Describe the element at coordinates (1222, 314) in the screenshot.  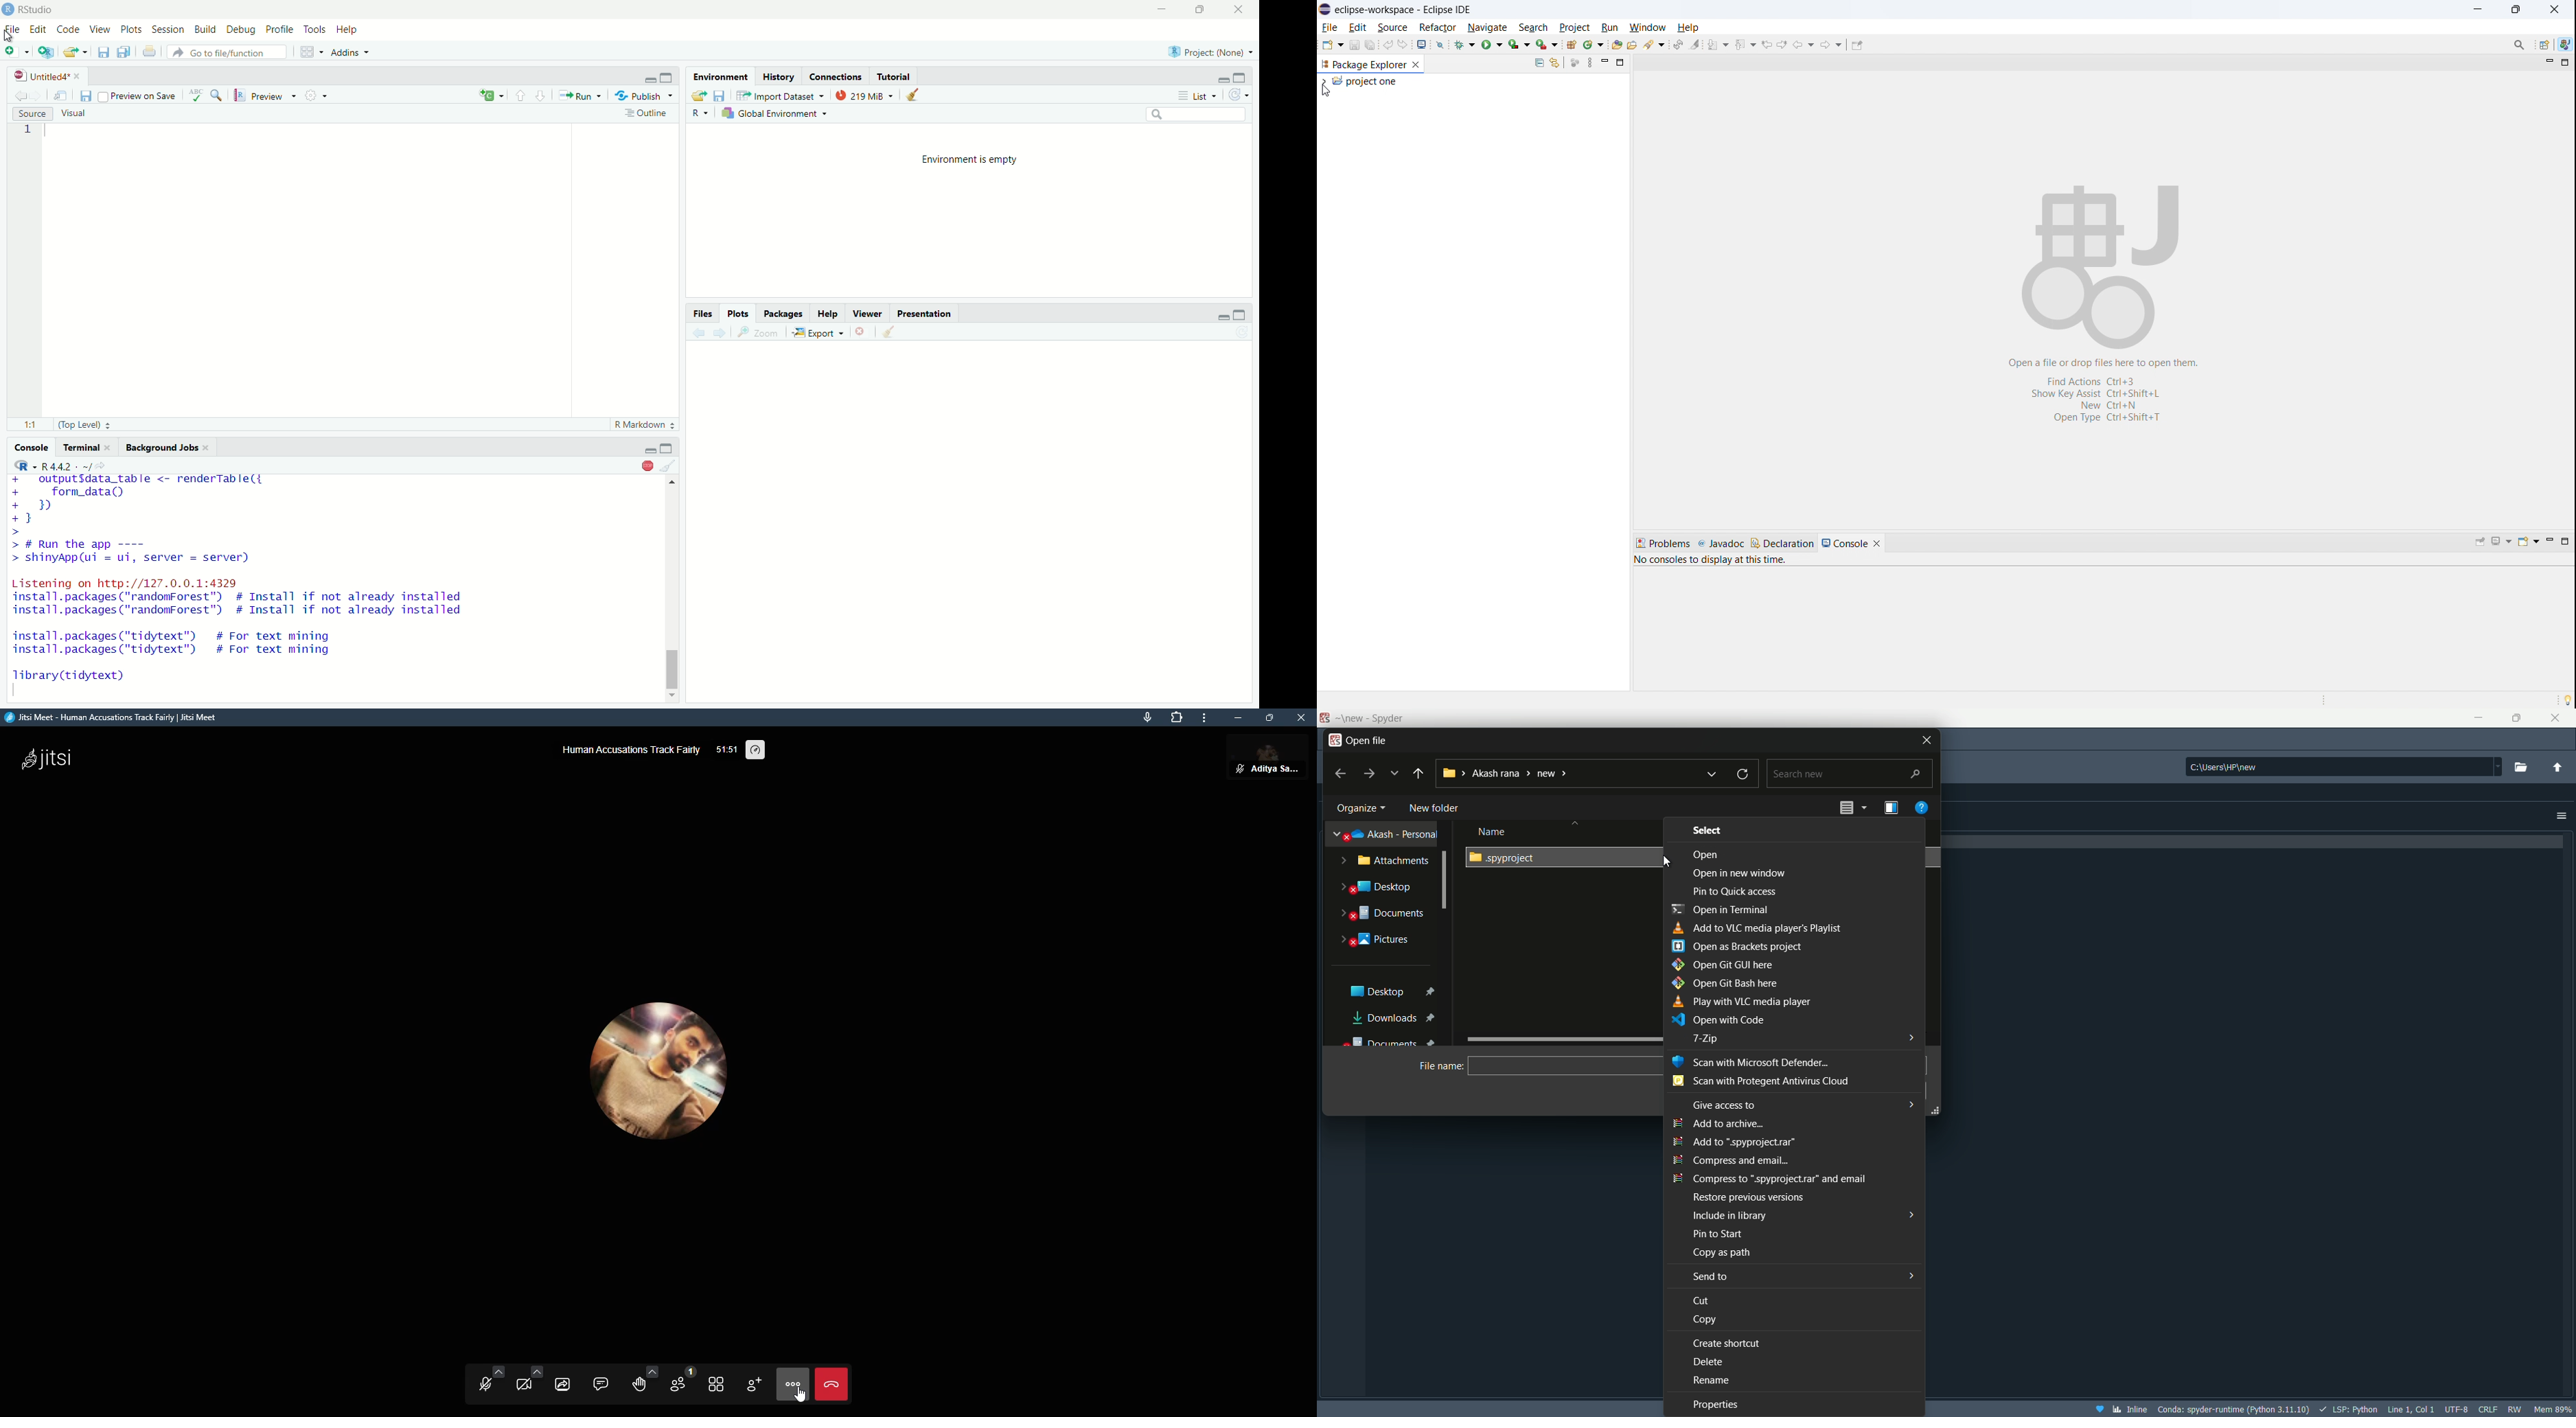
I see `minimize` at that location.